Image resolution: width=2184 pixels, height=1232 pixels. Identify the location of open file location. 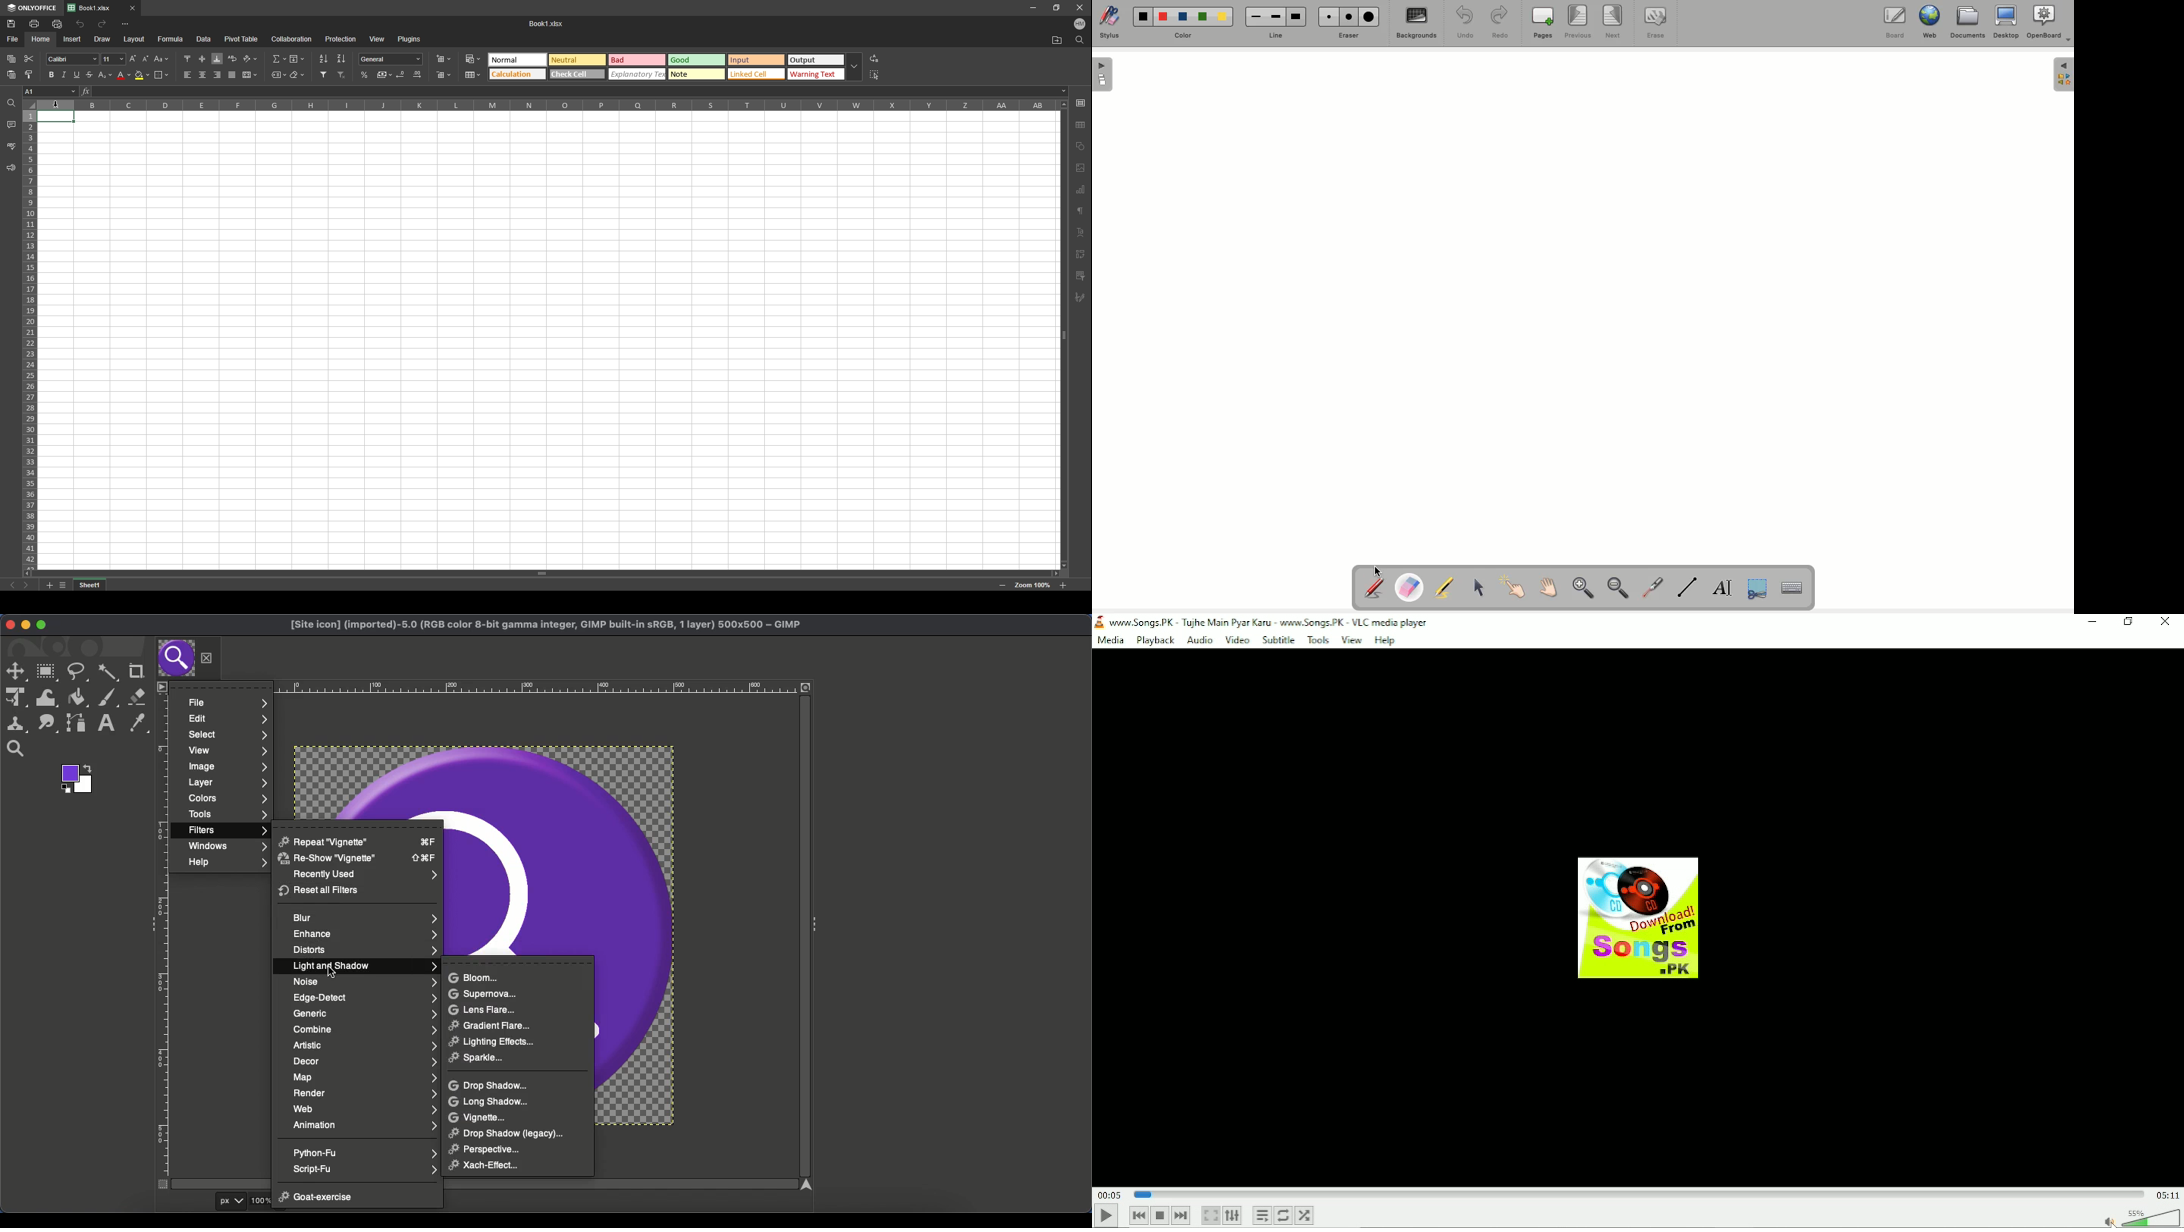
(1058, 41).